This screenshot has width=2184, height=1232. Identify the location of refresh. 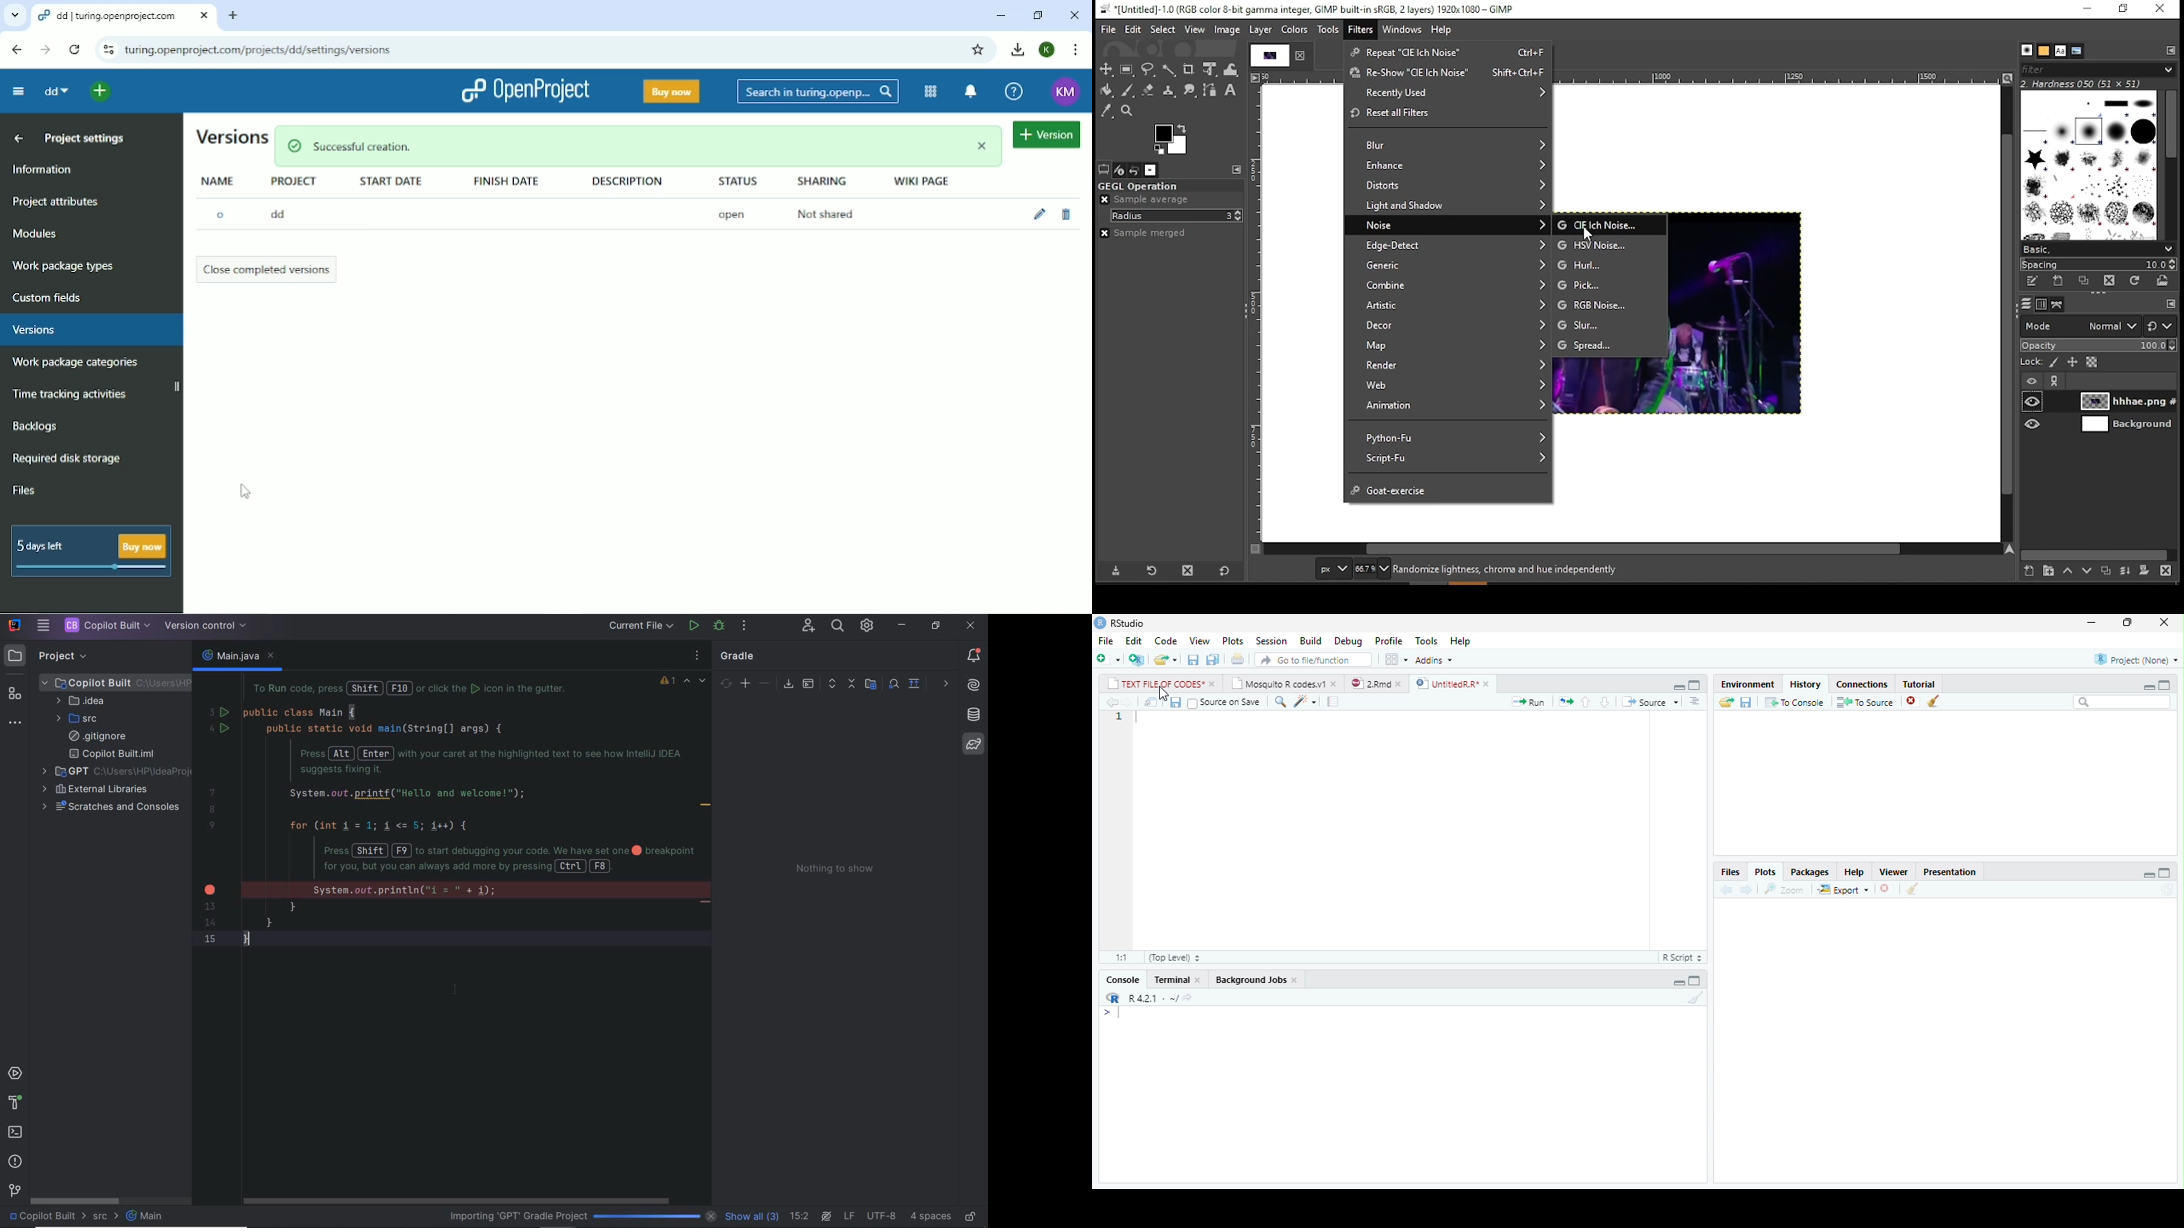
(2167, 890).